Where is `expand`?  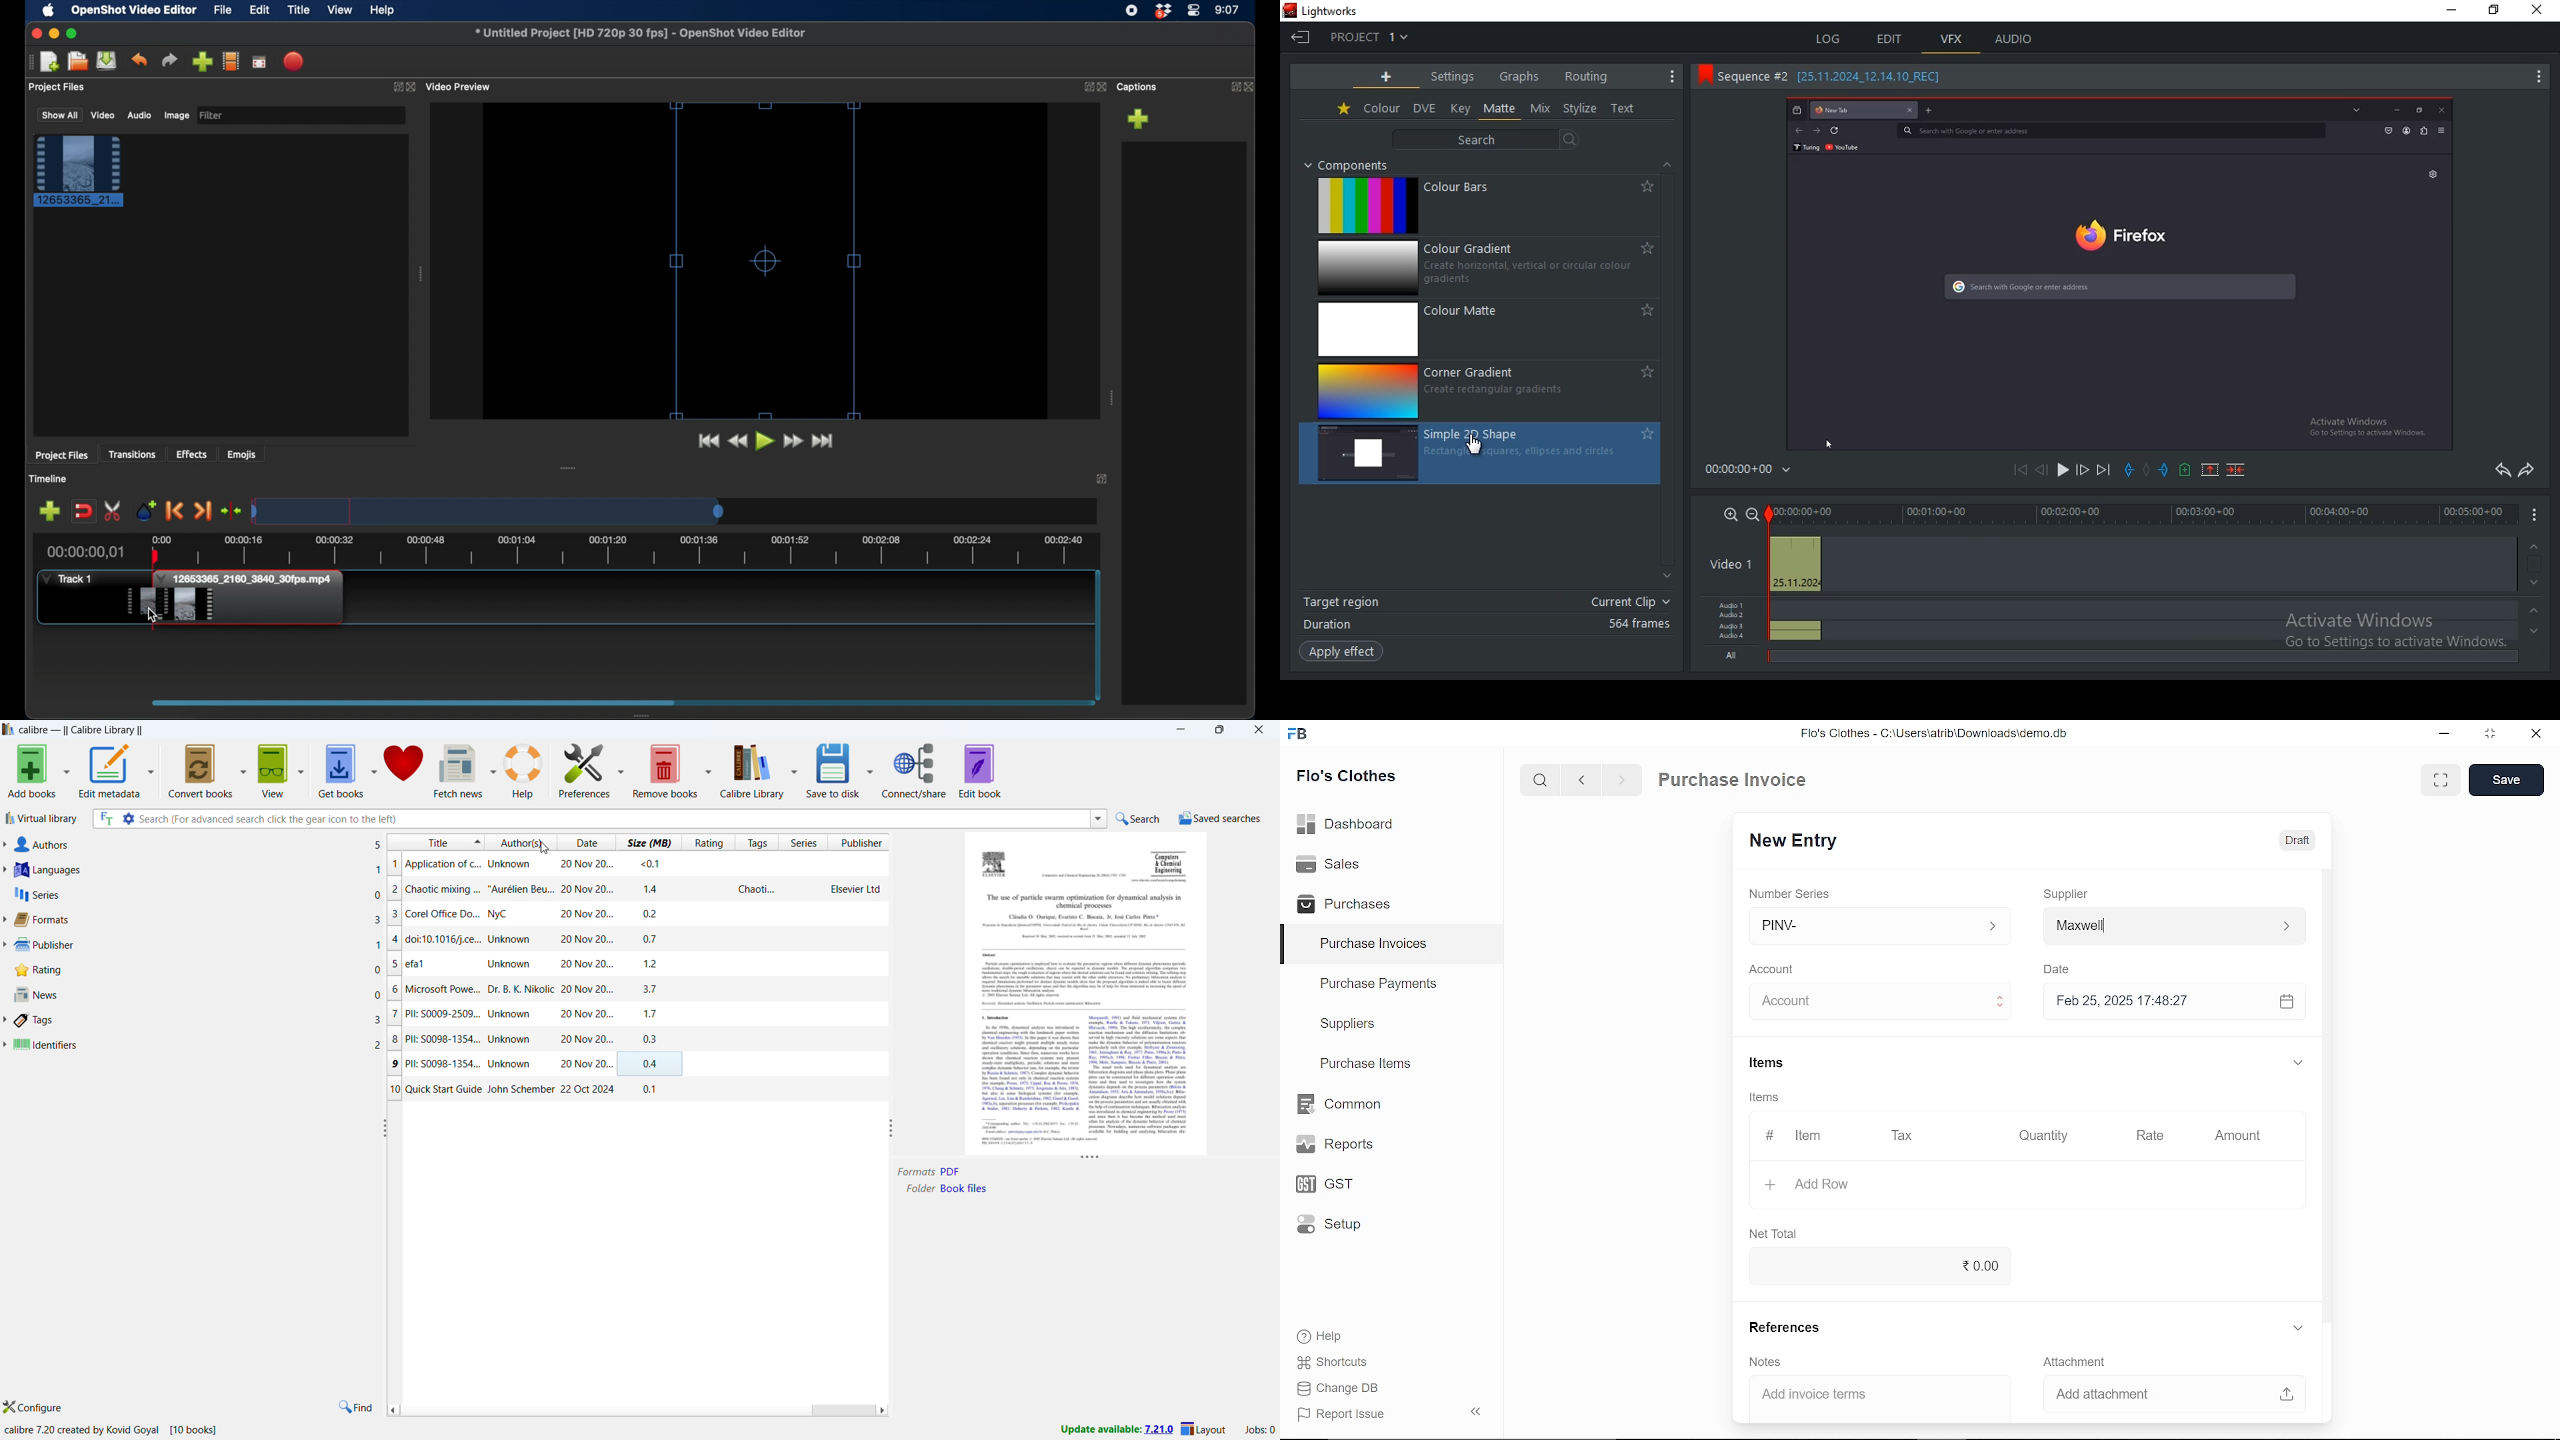 expand is located at coordinates (2297, 1327).